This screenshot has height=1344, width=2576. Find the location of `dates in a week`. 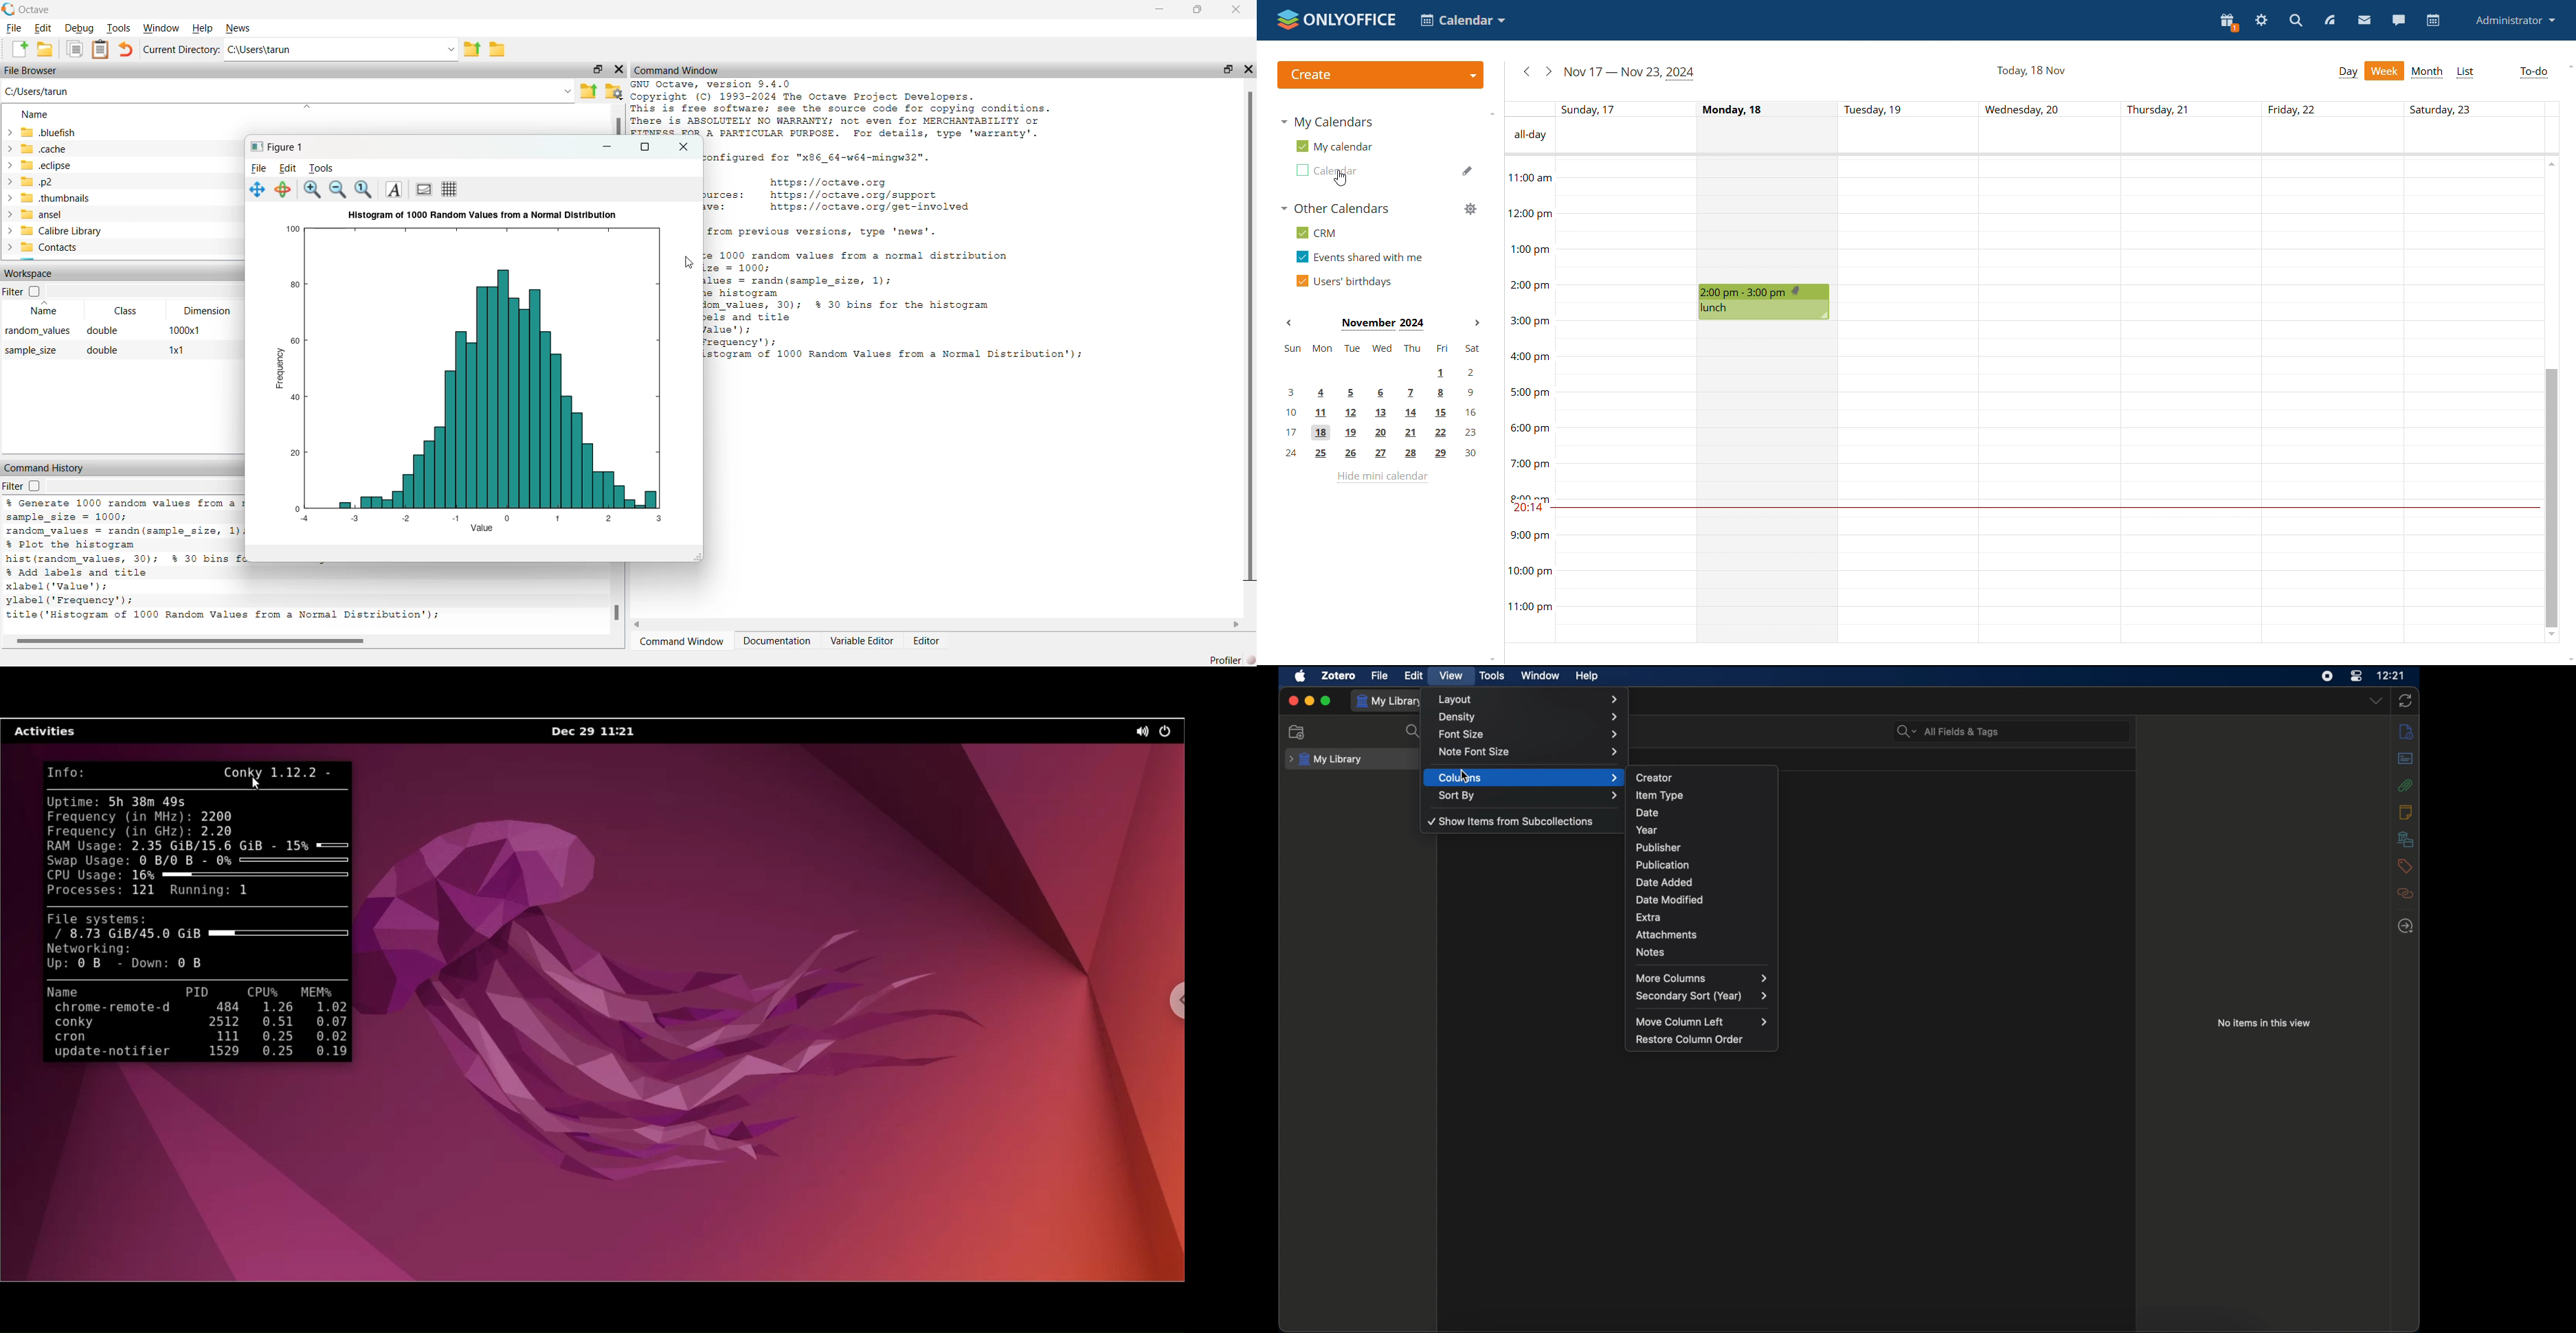

dates in a week is located at coordinates (2057, 109).